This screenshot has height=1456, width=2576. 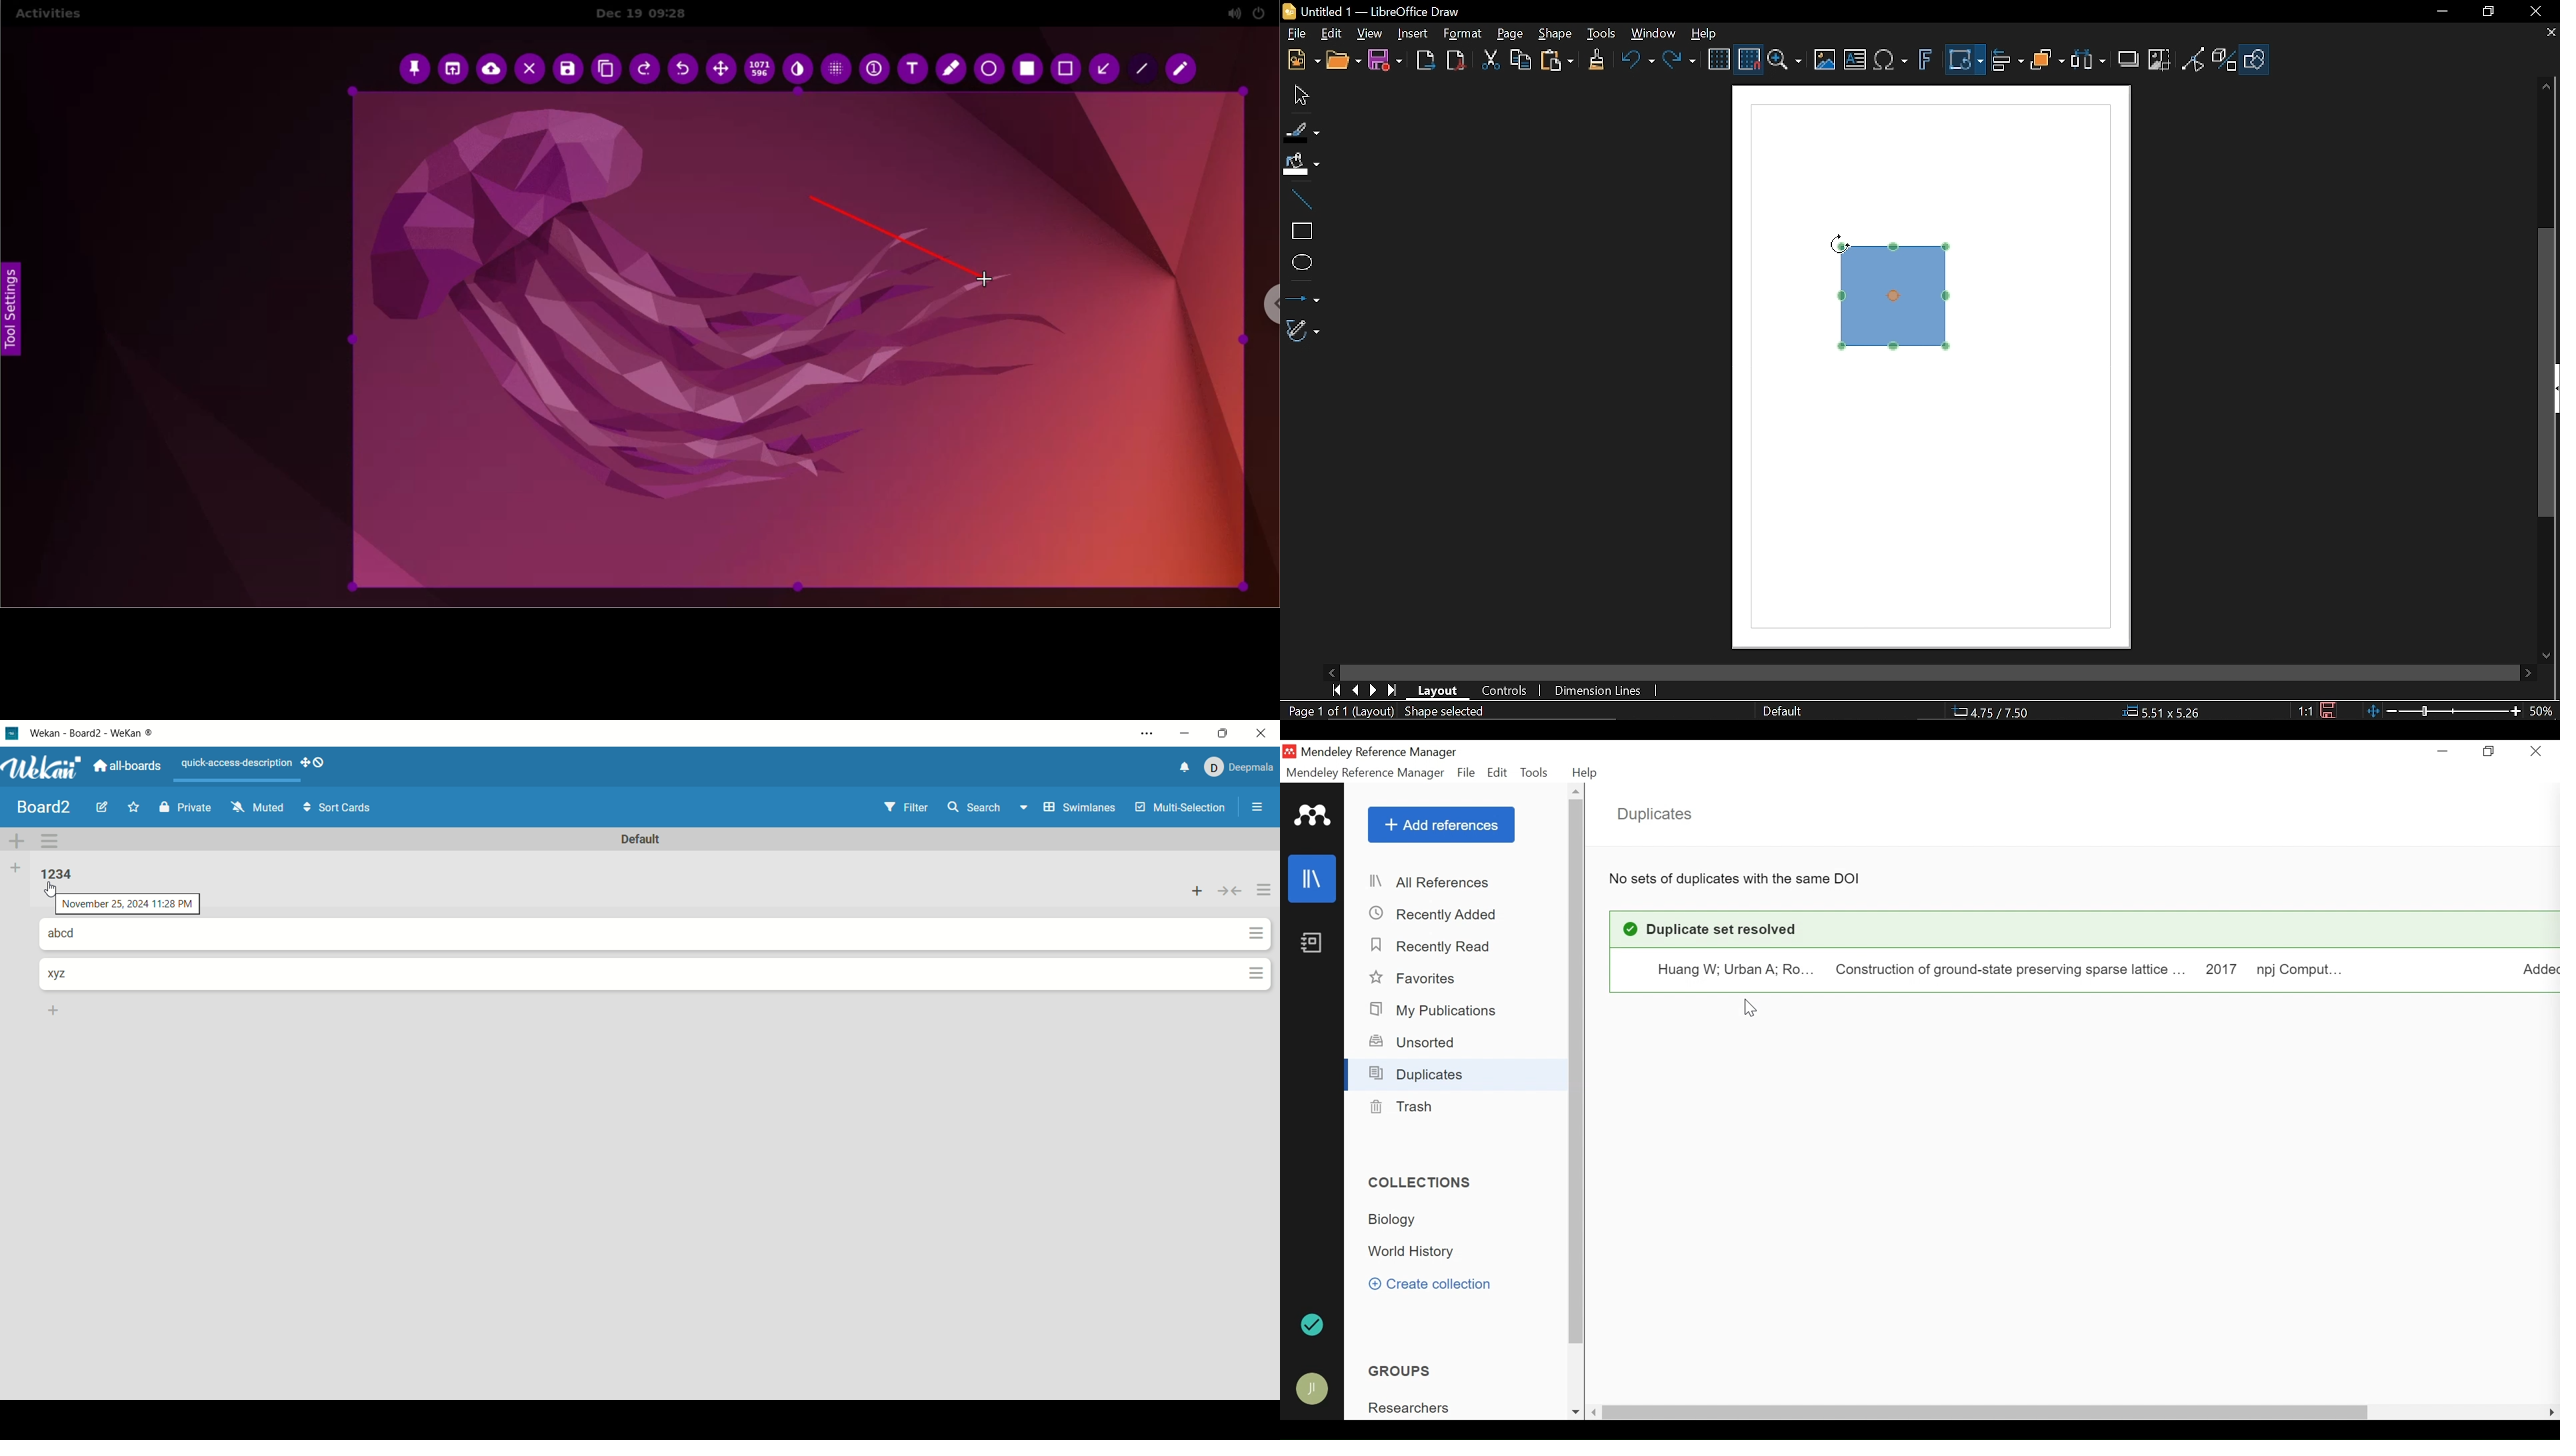 I want to click on Rectangle (selected diagram), so click(x=1896, y=295).